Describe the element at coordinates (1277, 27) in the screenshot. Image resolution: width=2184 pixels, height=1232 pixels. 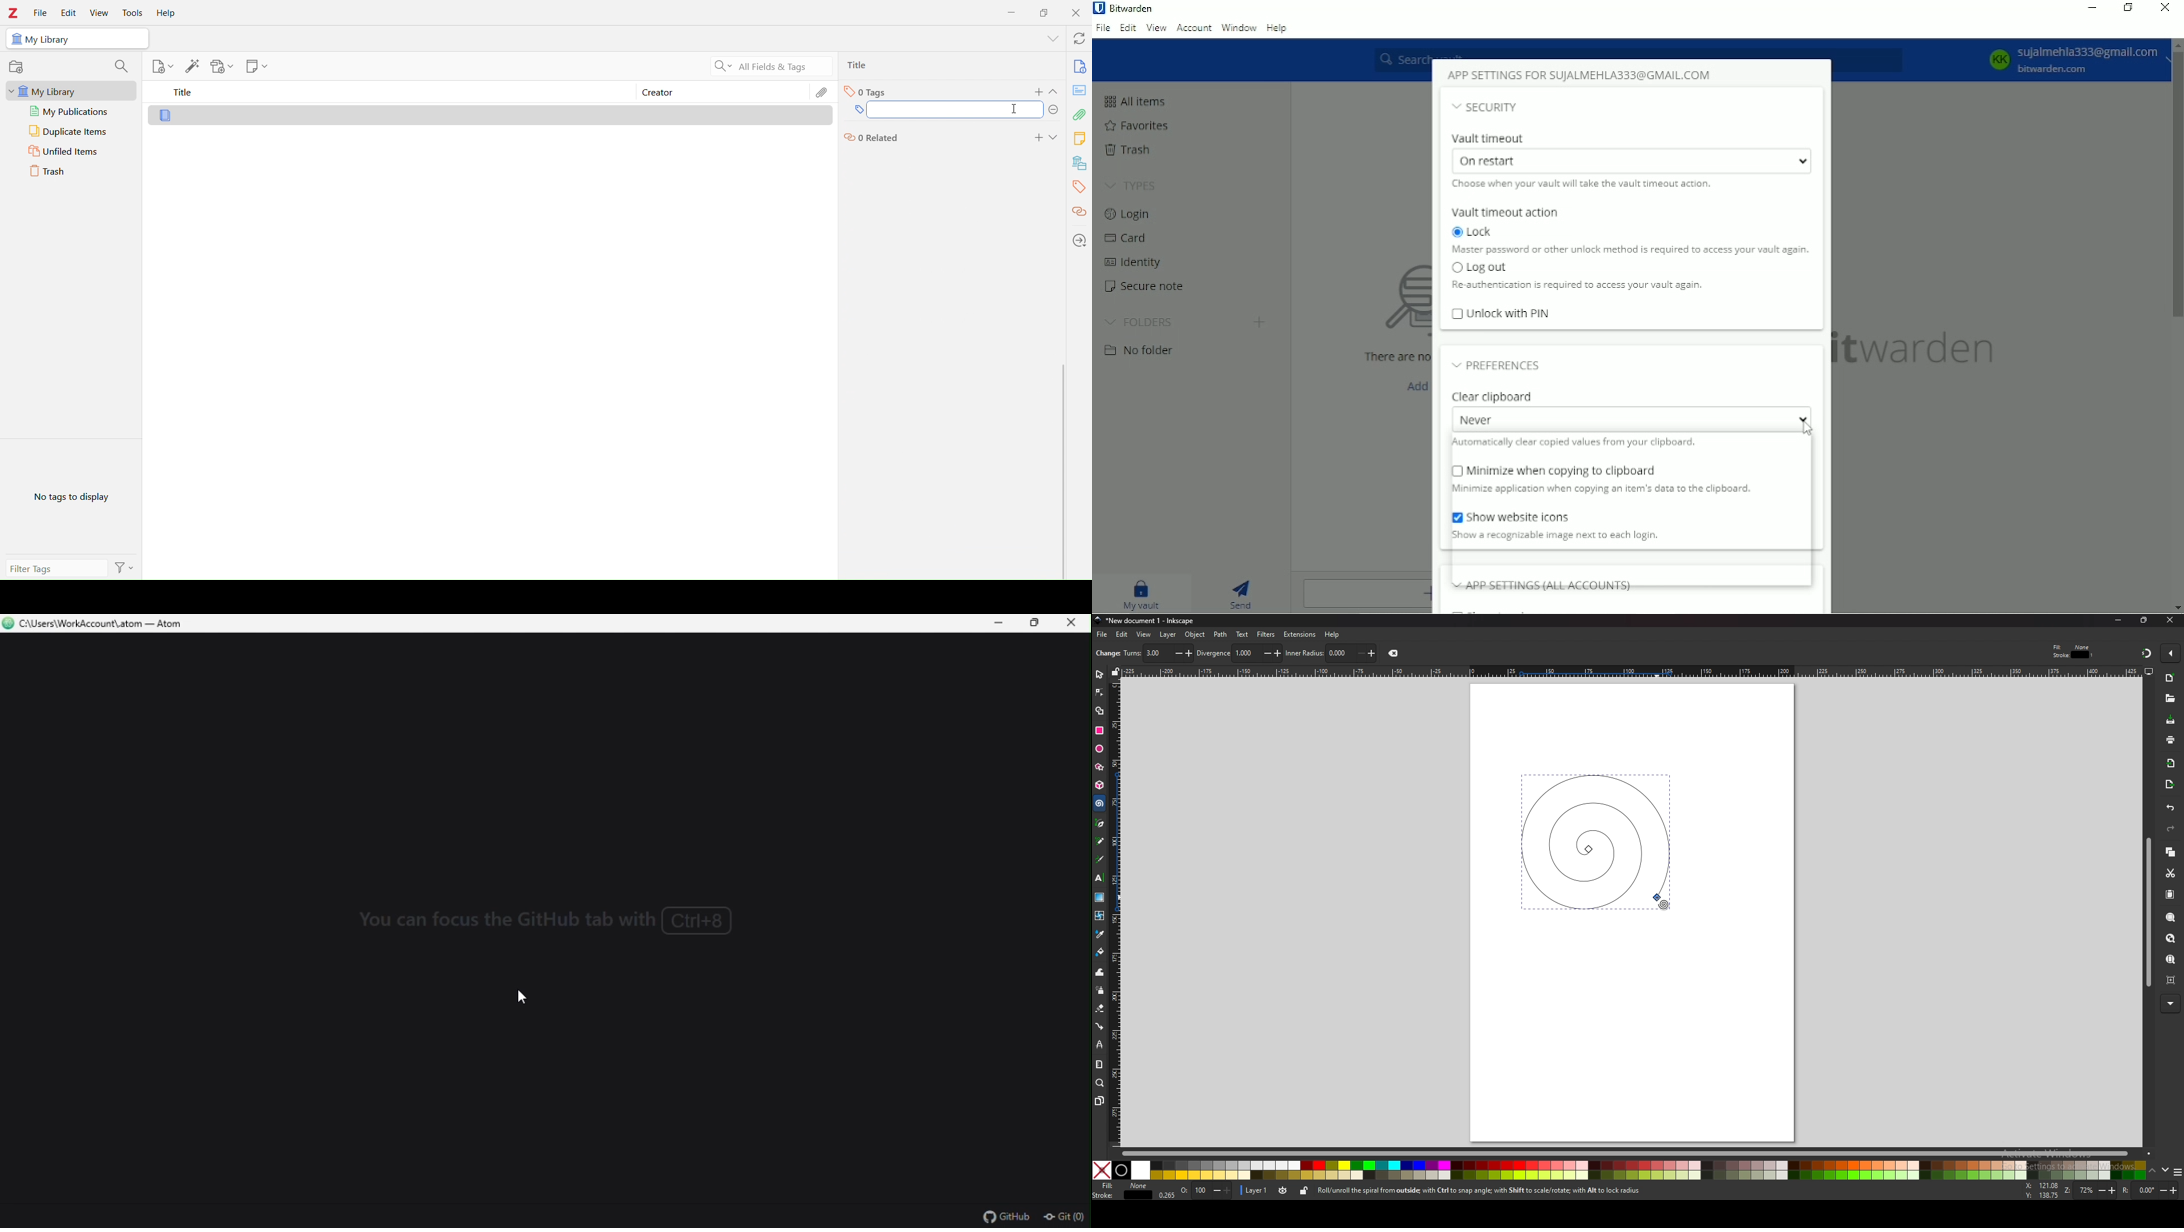
I see `Help` at that location.